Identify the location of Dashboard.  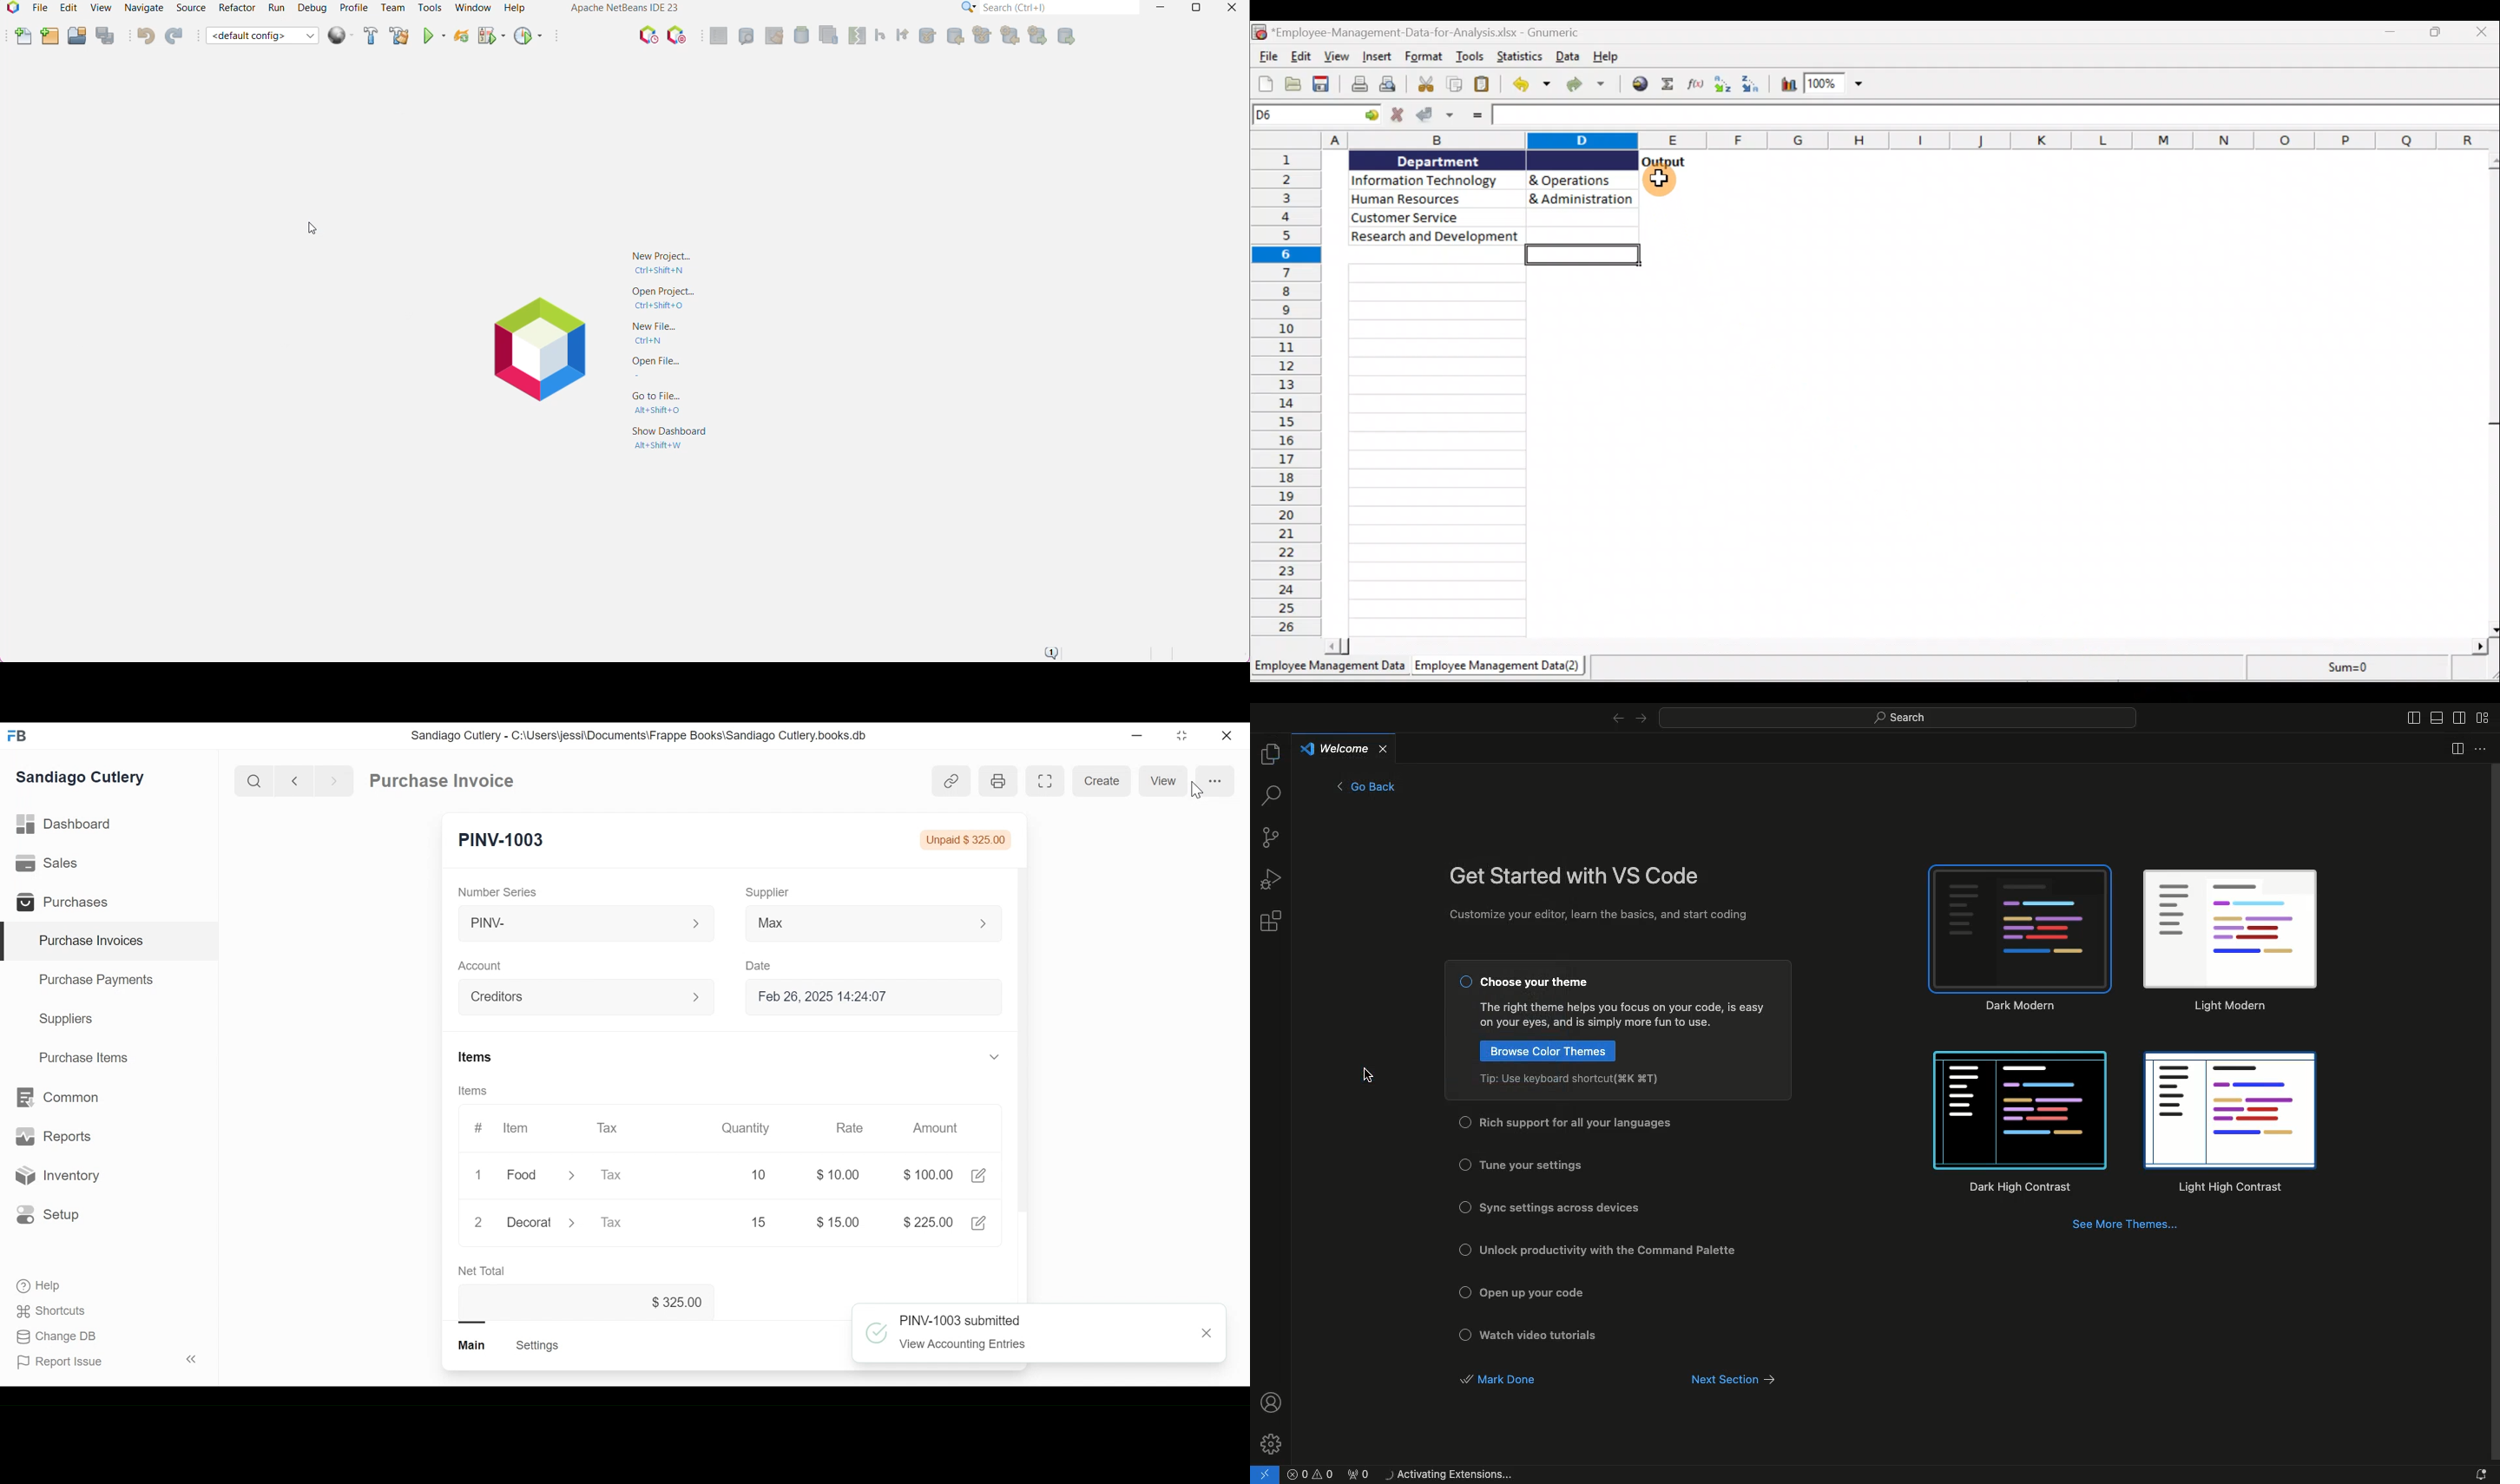
(65, 825).